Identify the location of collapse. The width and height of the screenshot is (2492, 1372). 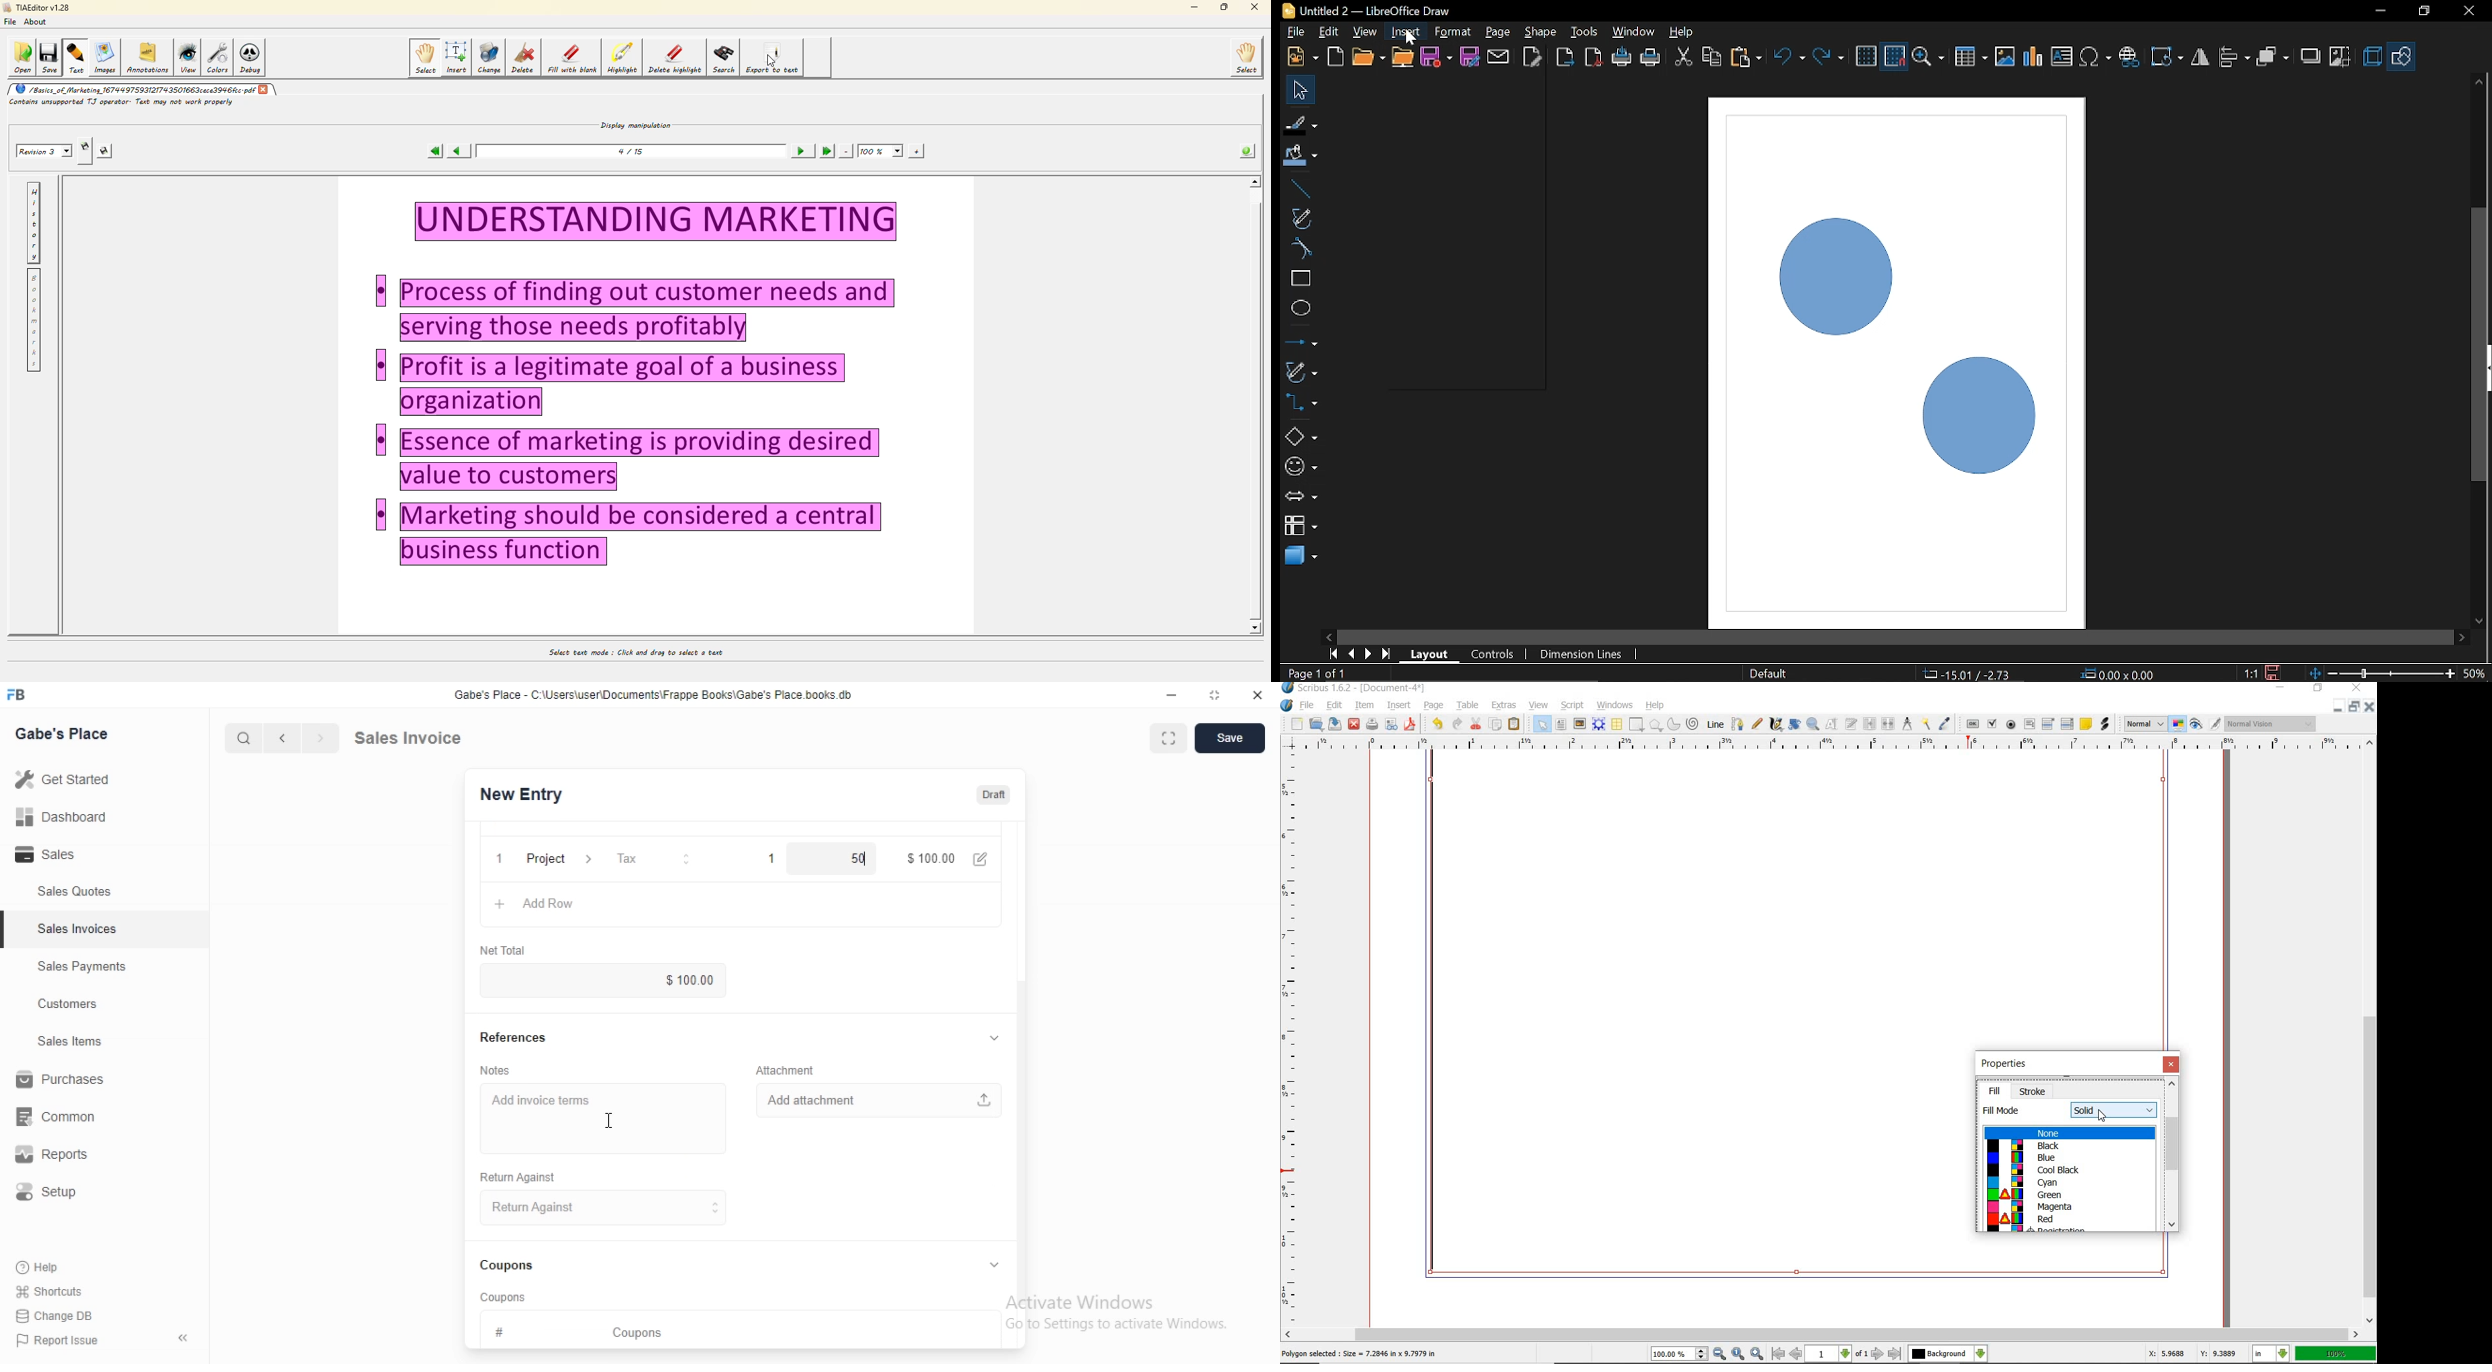
(993, 1037).